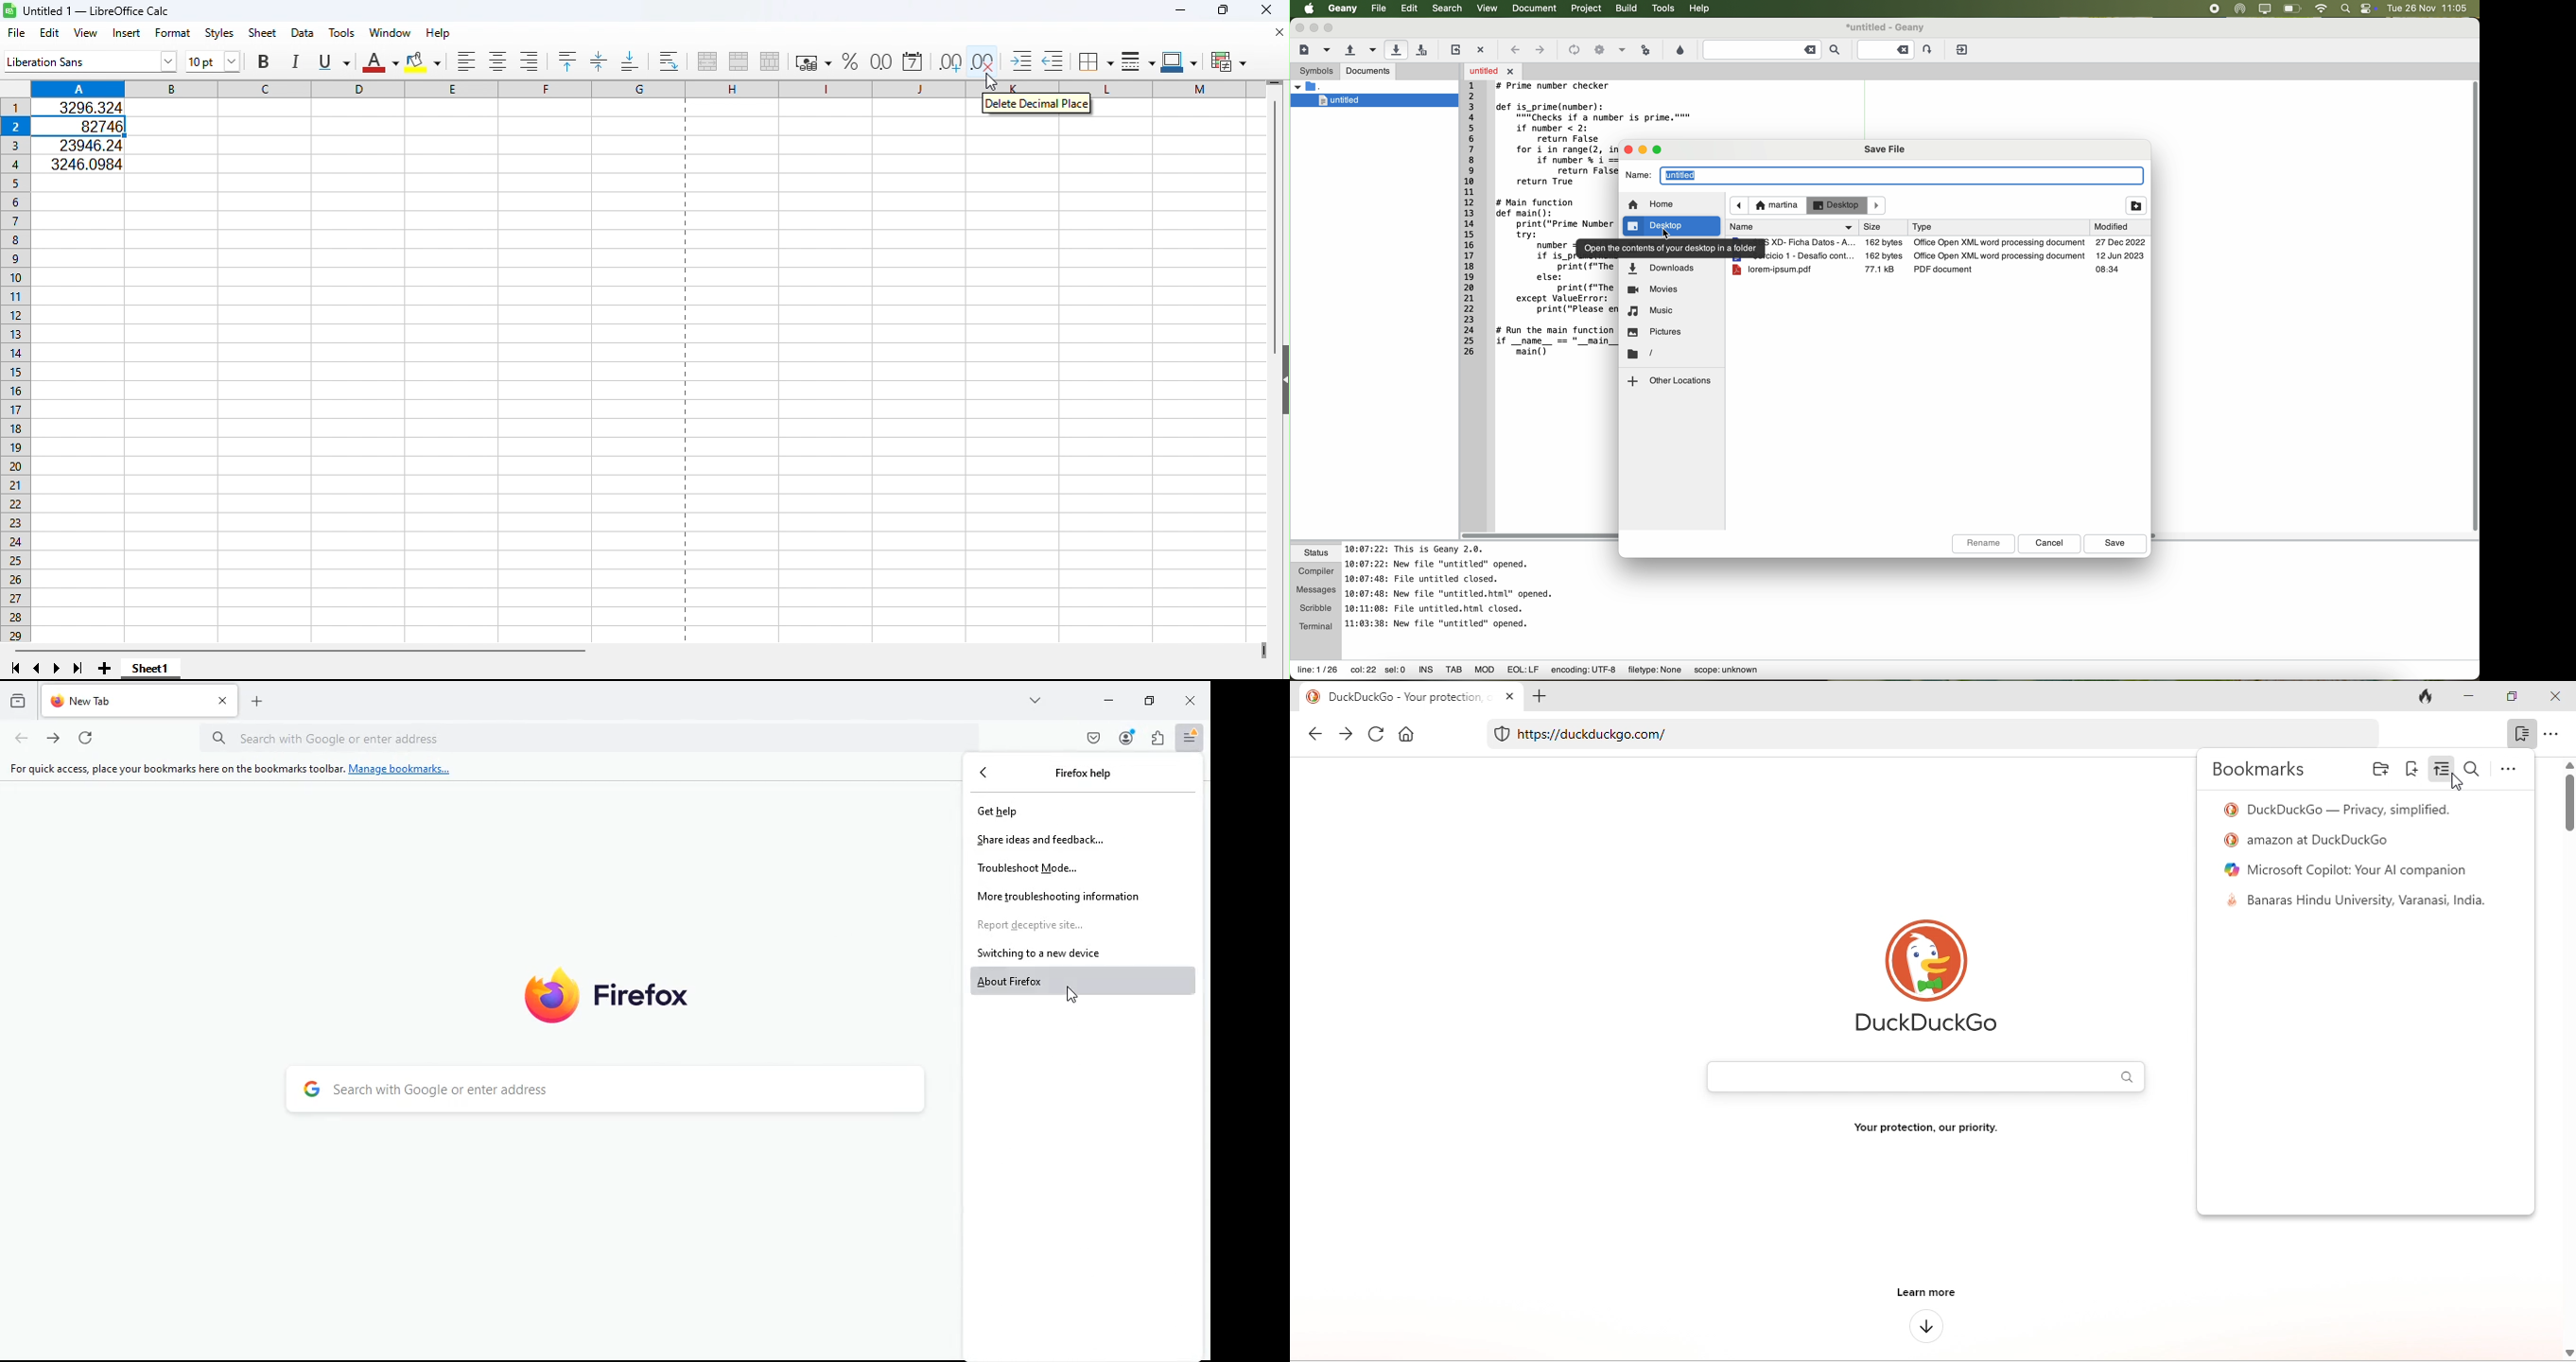 The height and width of the screenshot is (1372, 2576). Describe the element at coordinates (381, 63) in the screenshot. I see `Font color` at that location.